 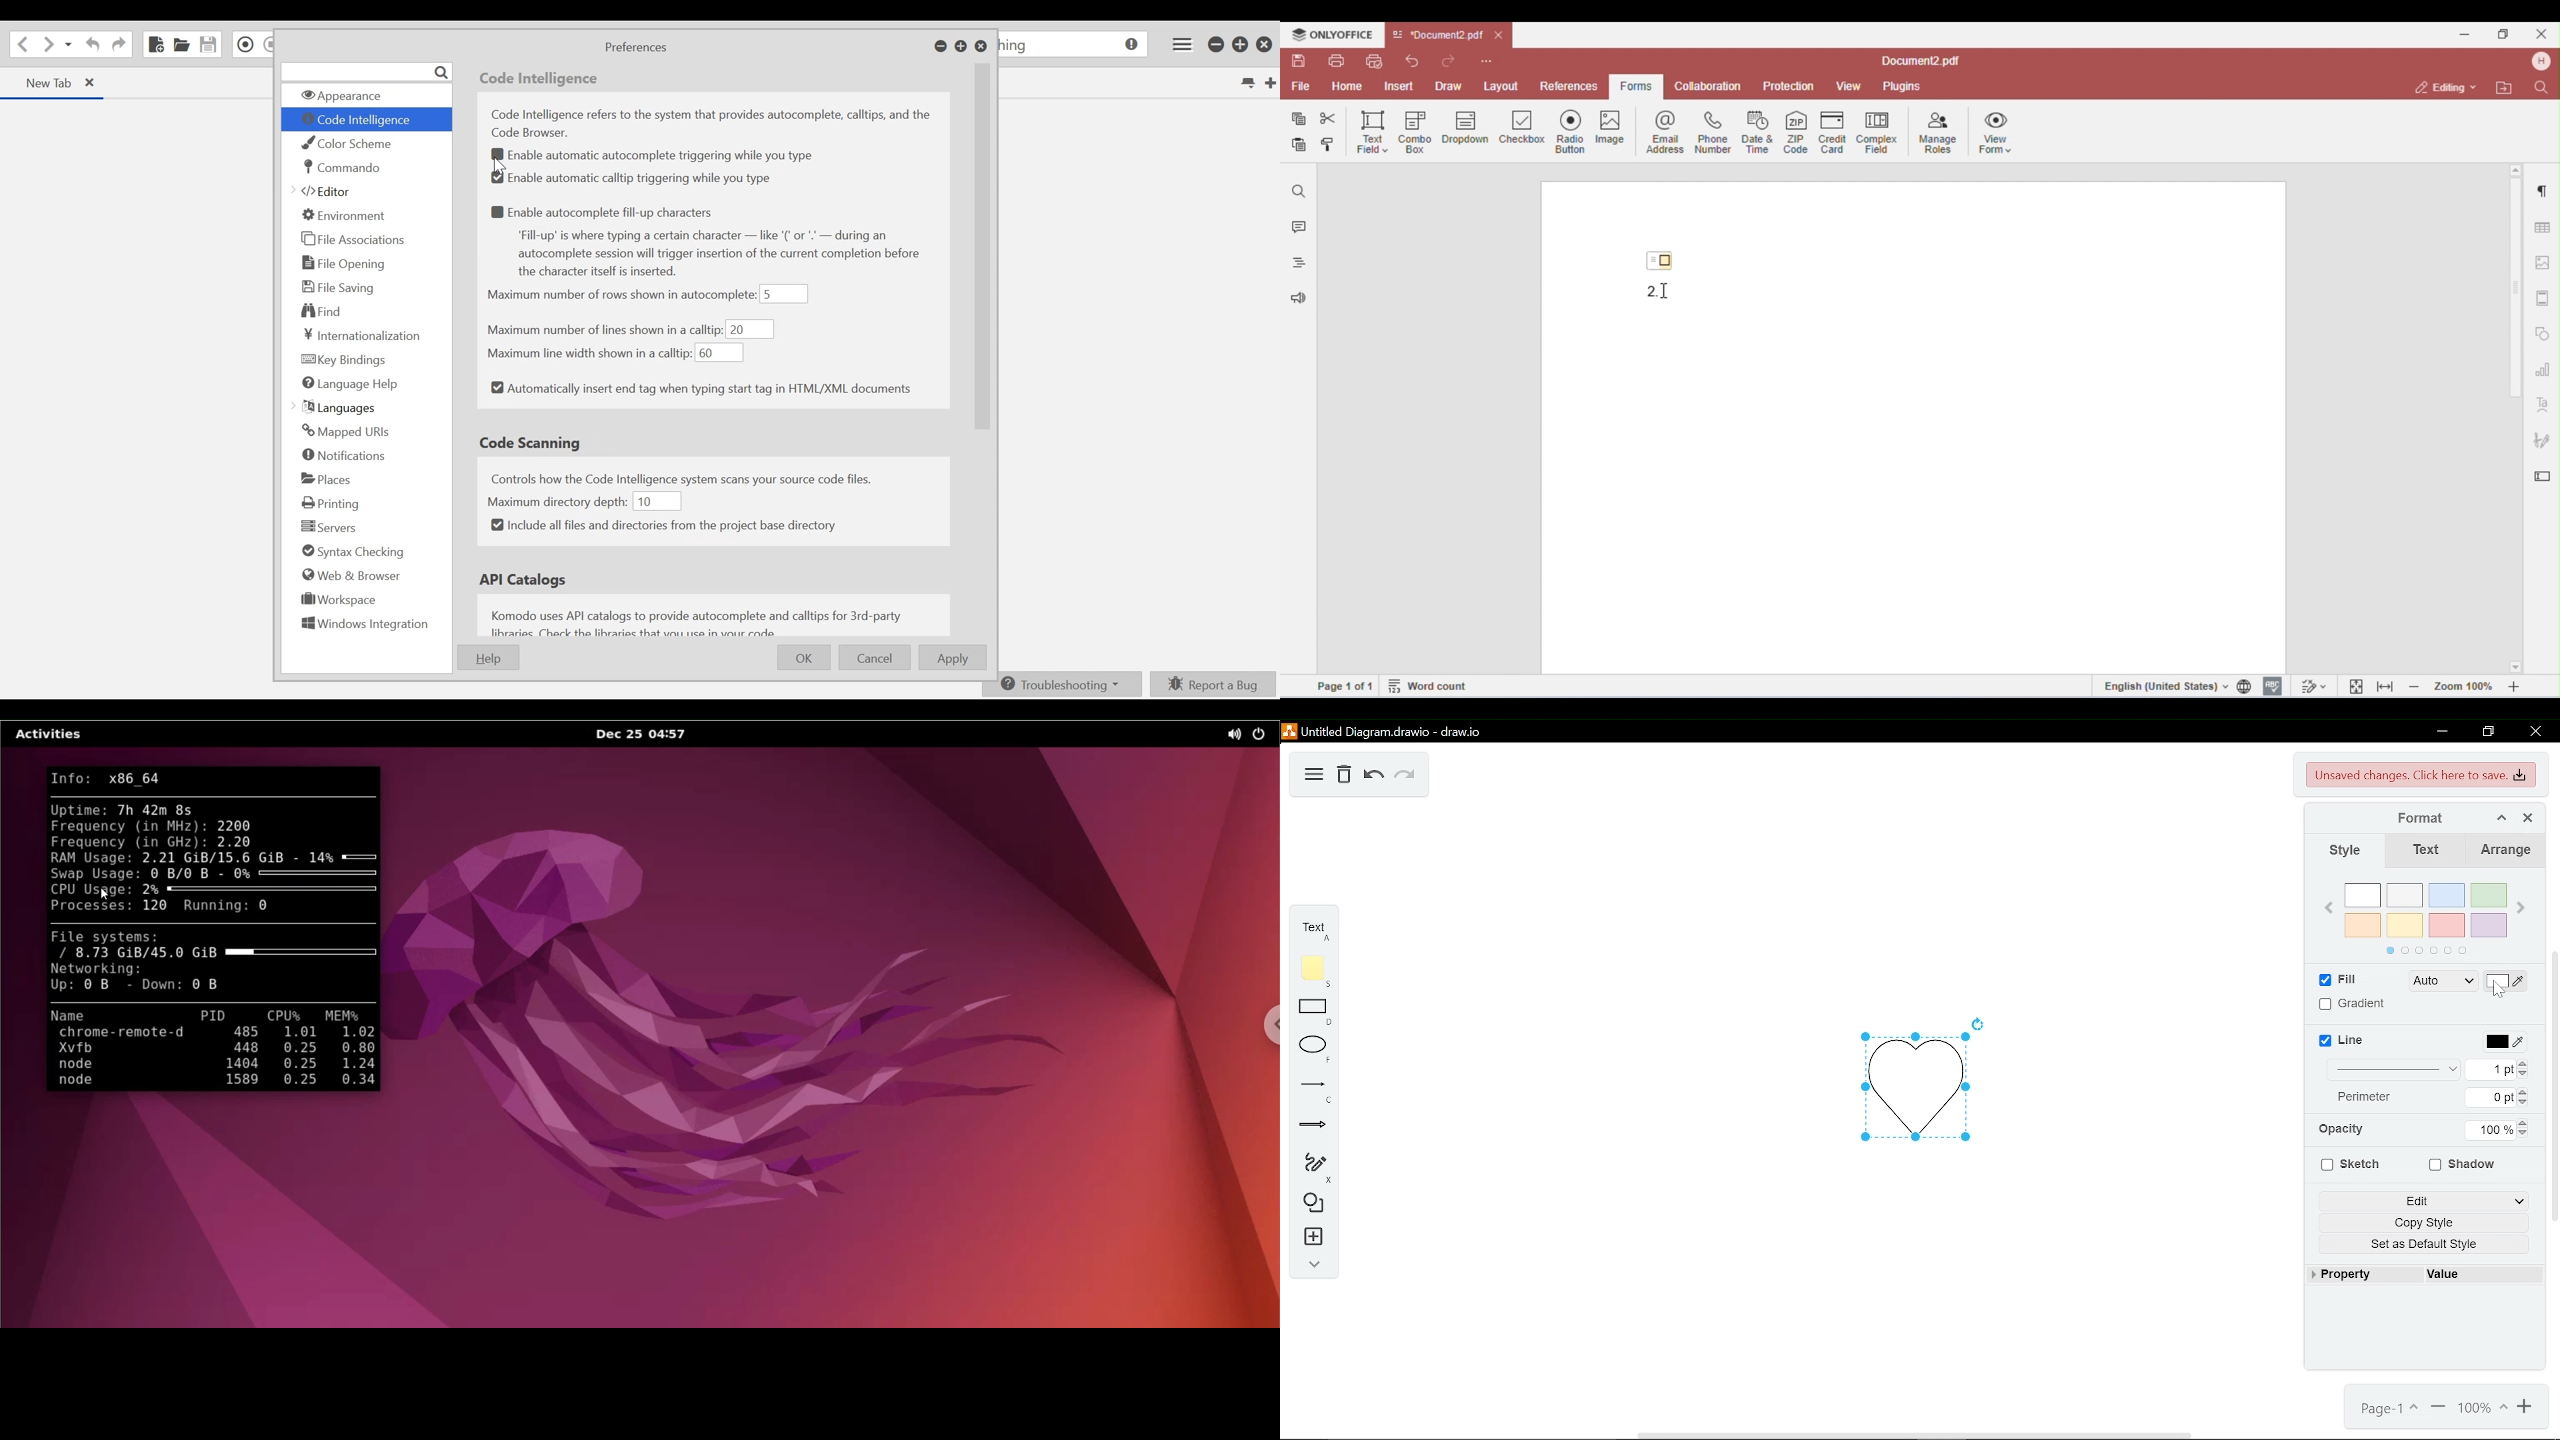 What do you see at coordinates (2441, 982) in the screenshot?
I see `fill style` at bounding box center [2441, 982].